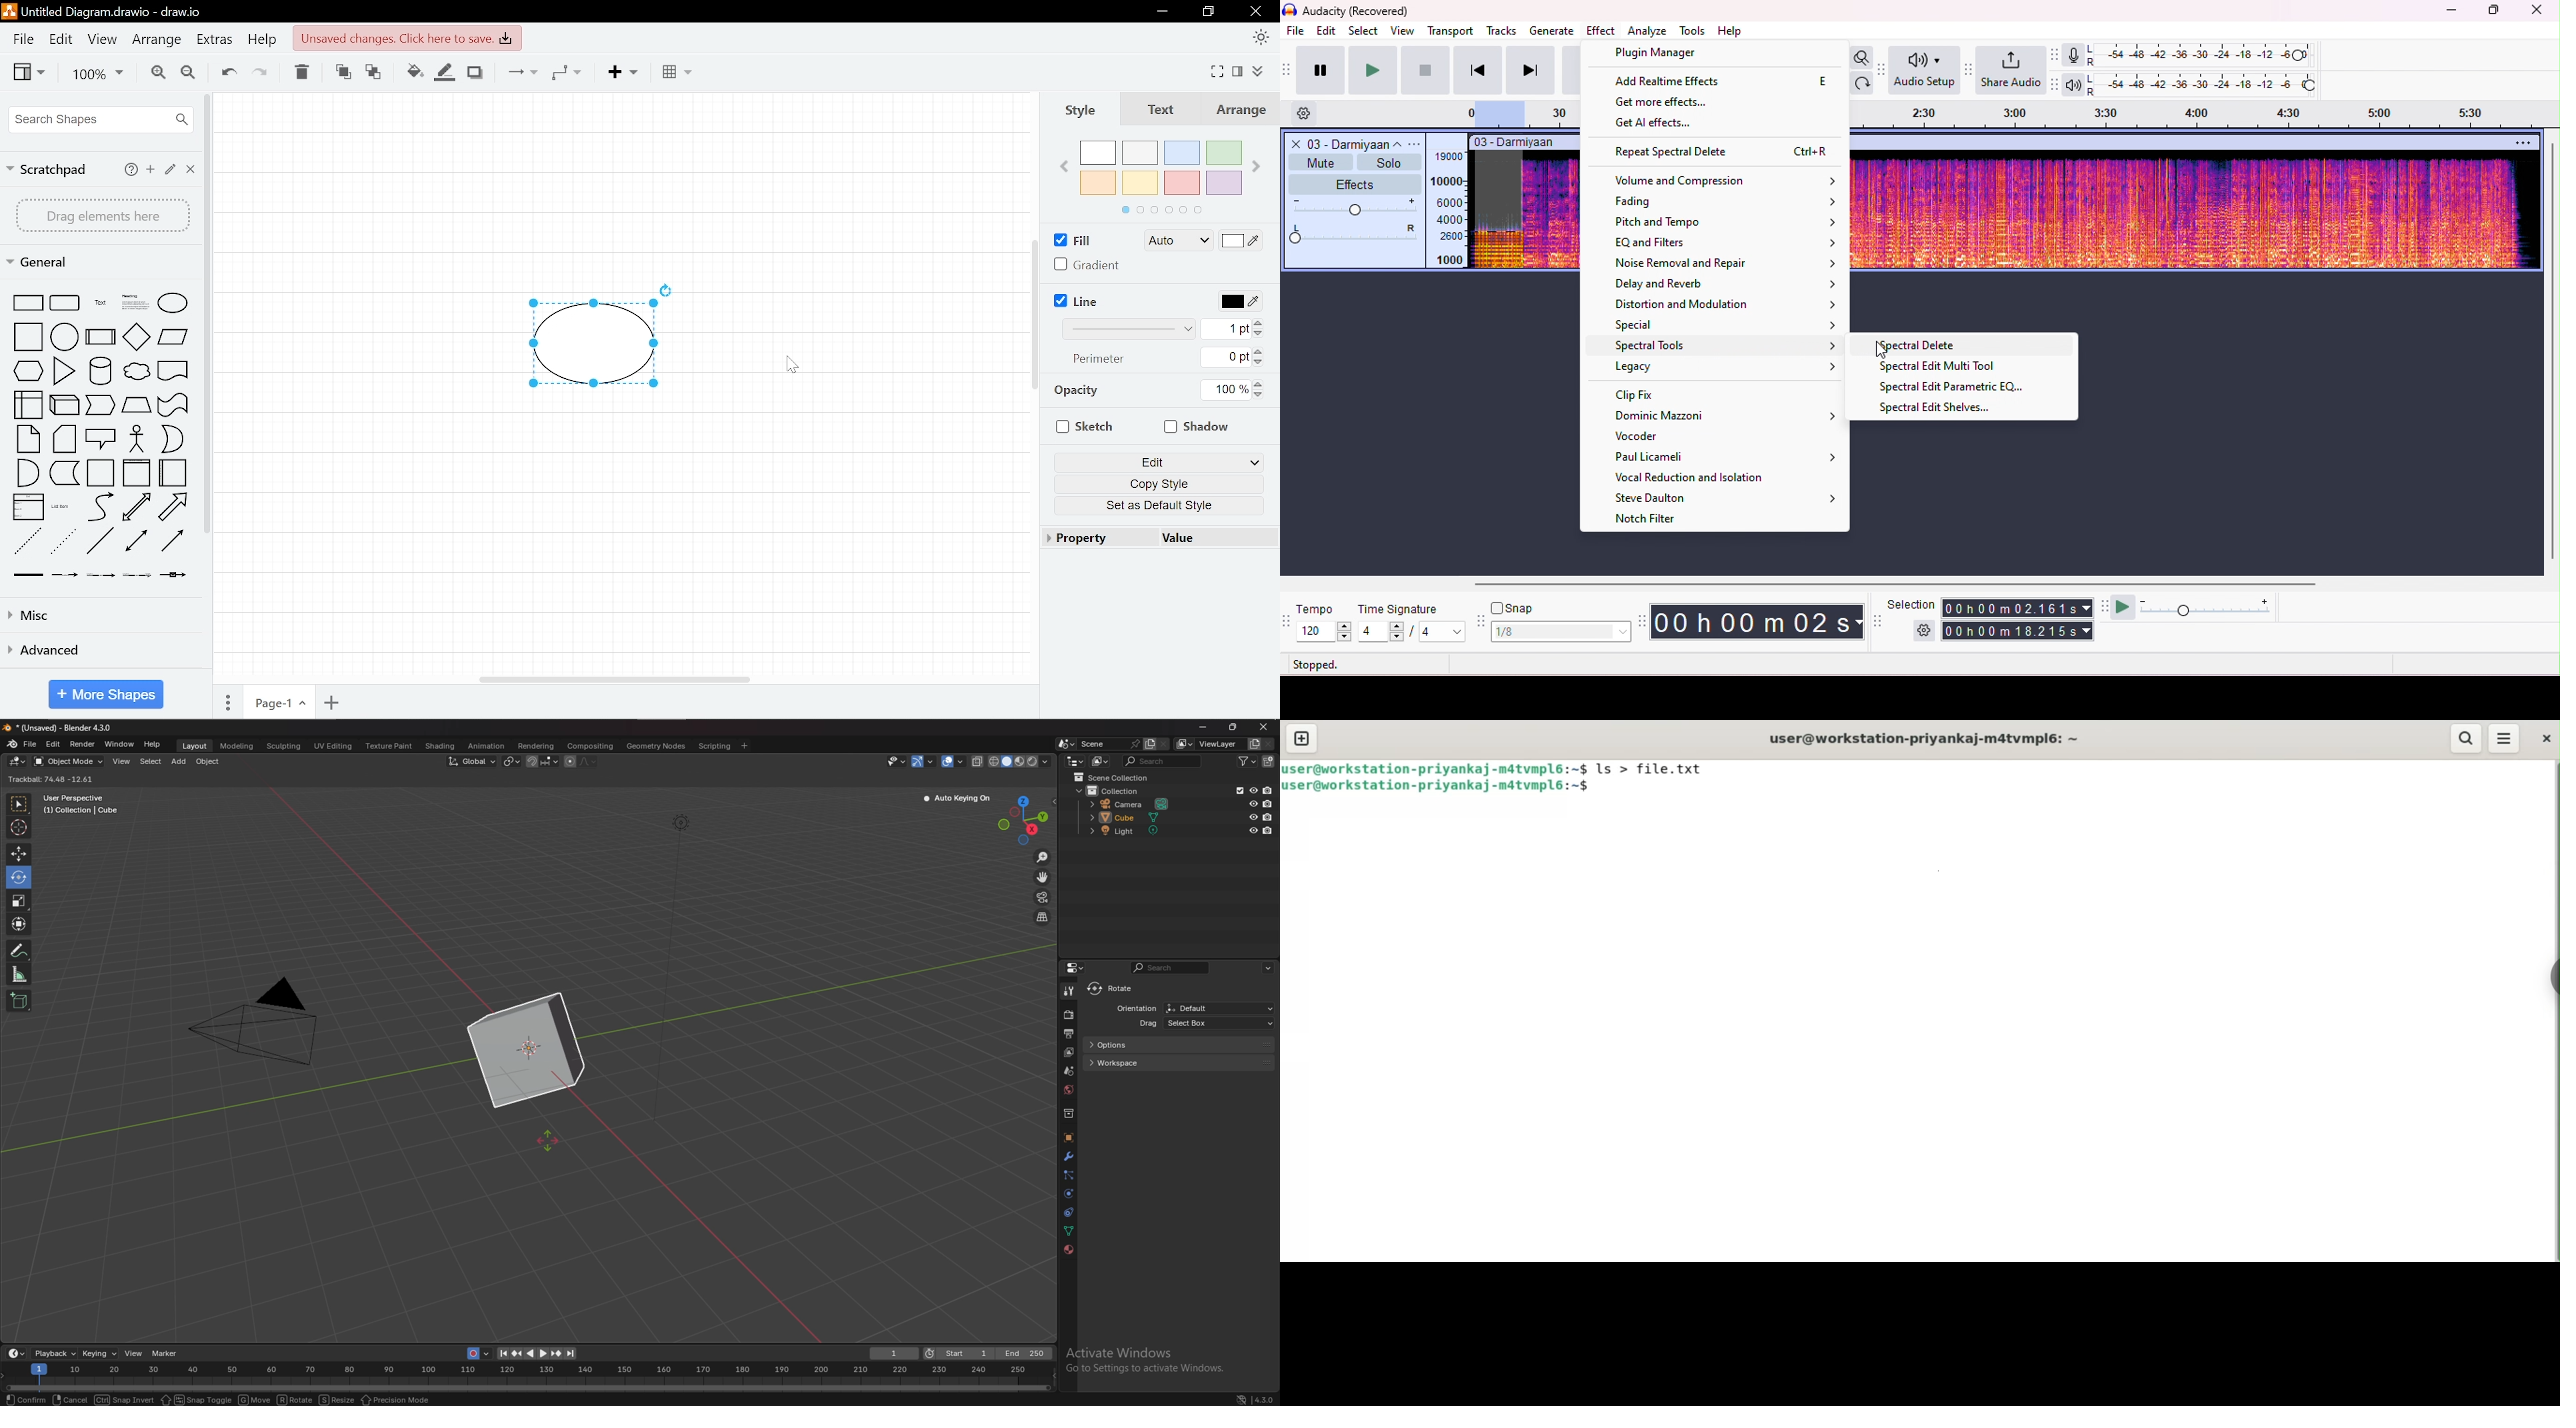 The width and height of the screenshot is (2576, 1428). What do you see at coordinates (1450, 210) in the screenshot?
I see `frequency` at bounding box center [1450, 210].